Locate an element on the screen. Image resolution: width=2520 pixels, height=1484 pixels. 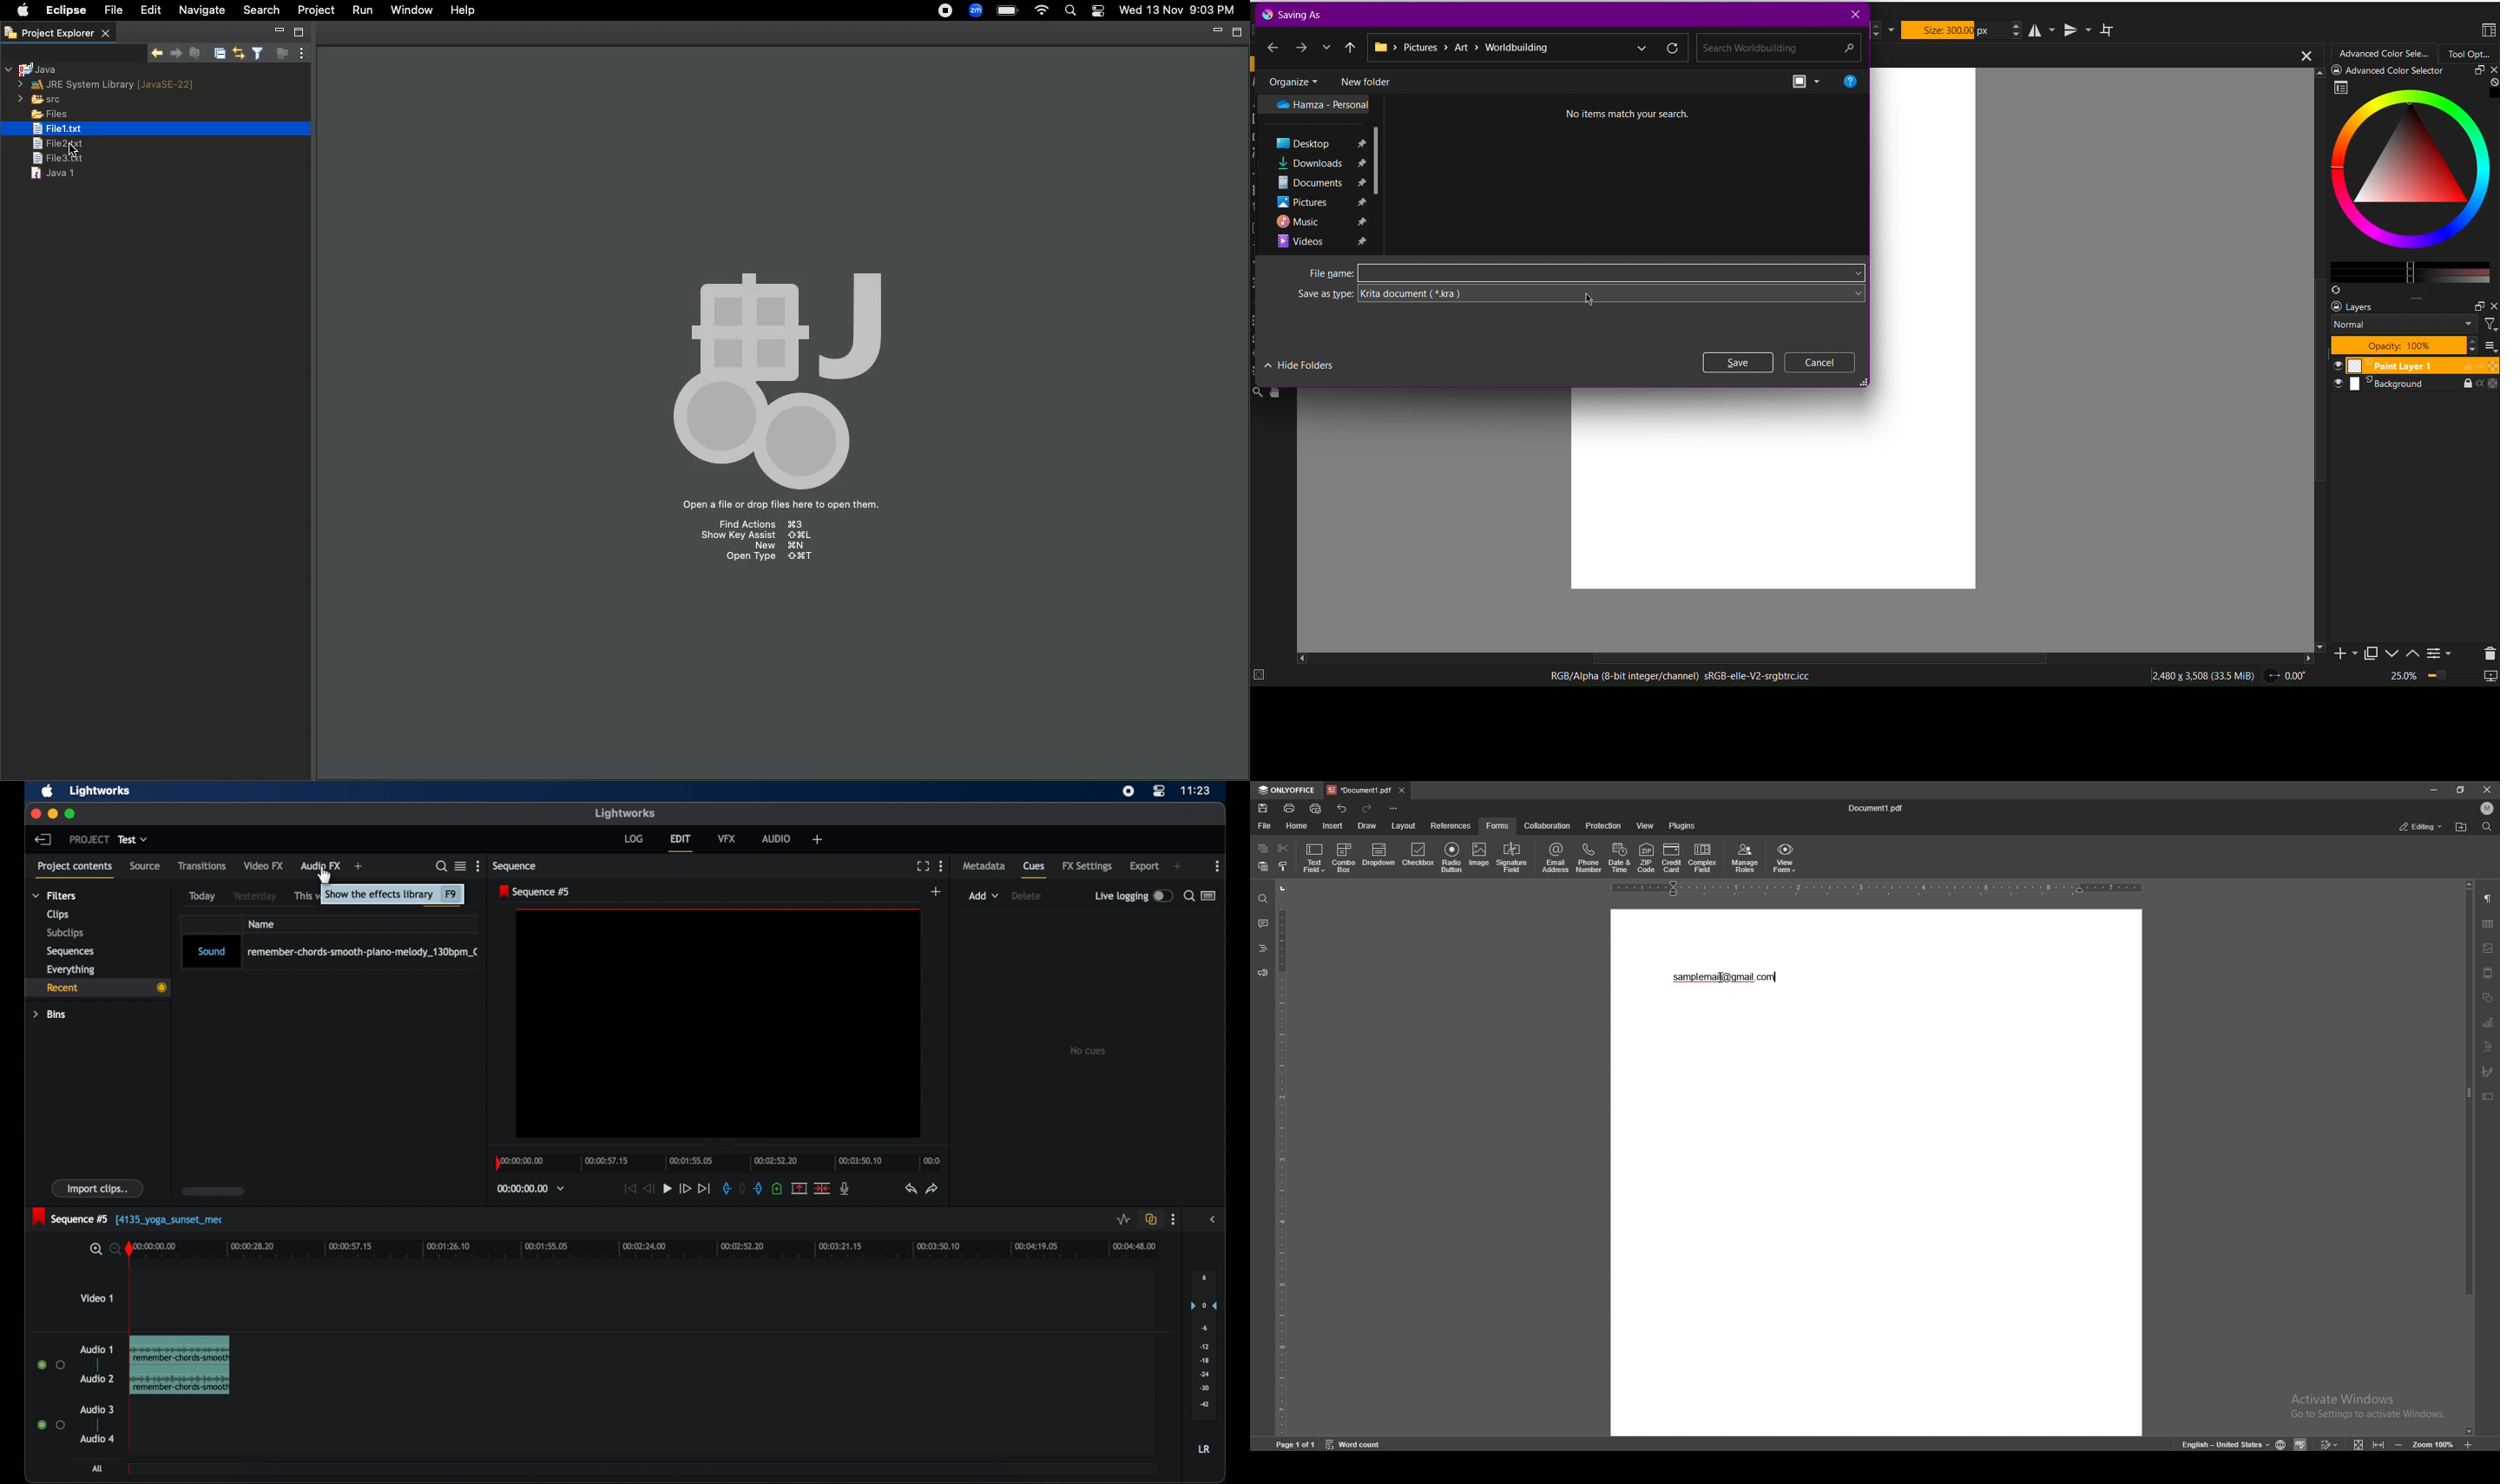
transitions is located at coordinates (202, 866).